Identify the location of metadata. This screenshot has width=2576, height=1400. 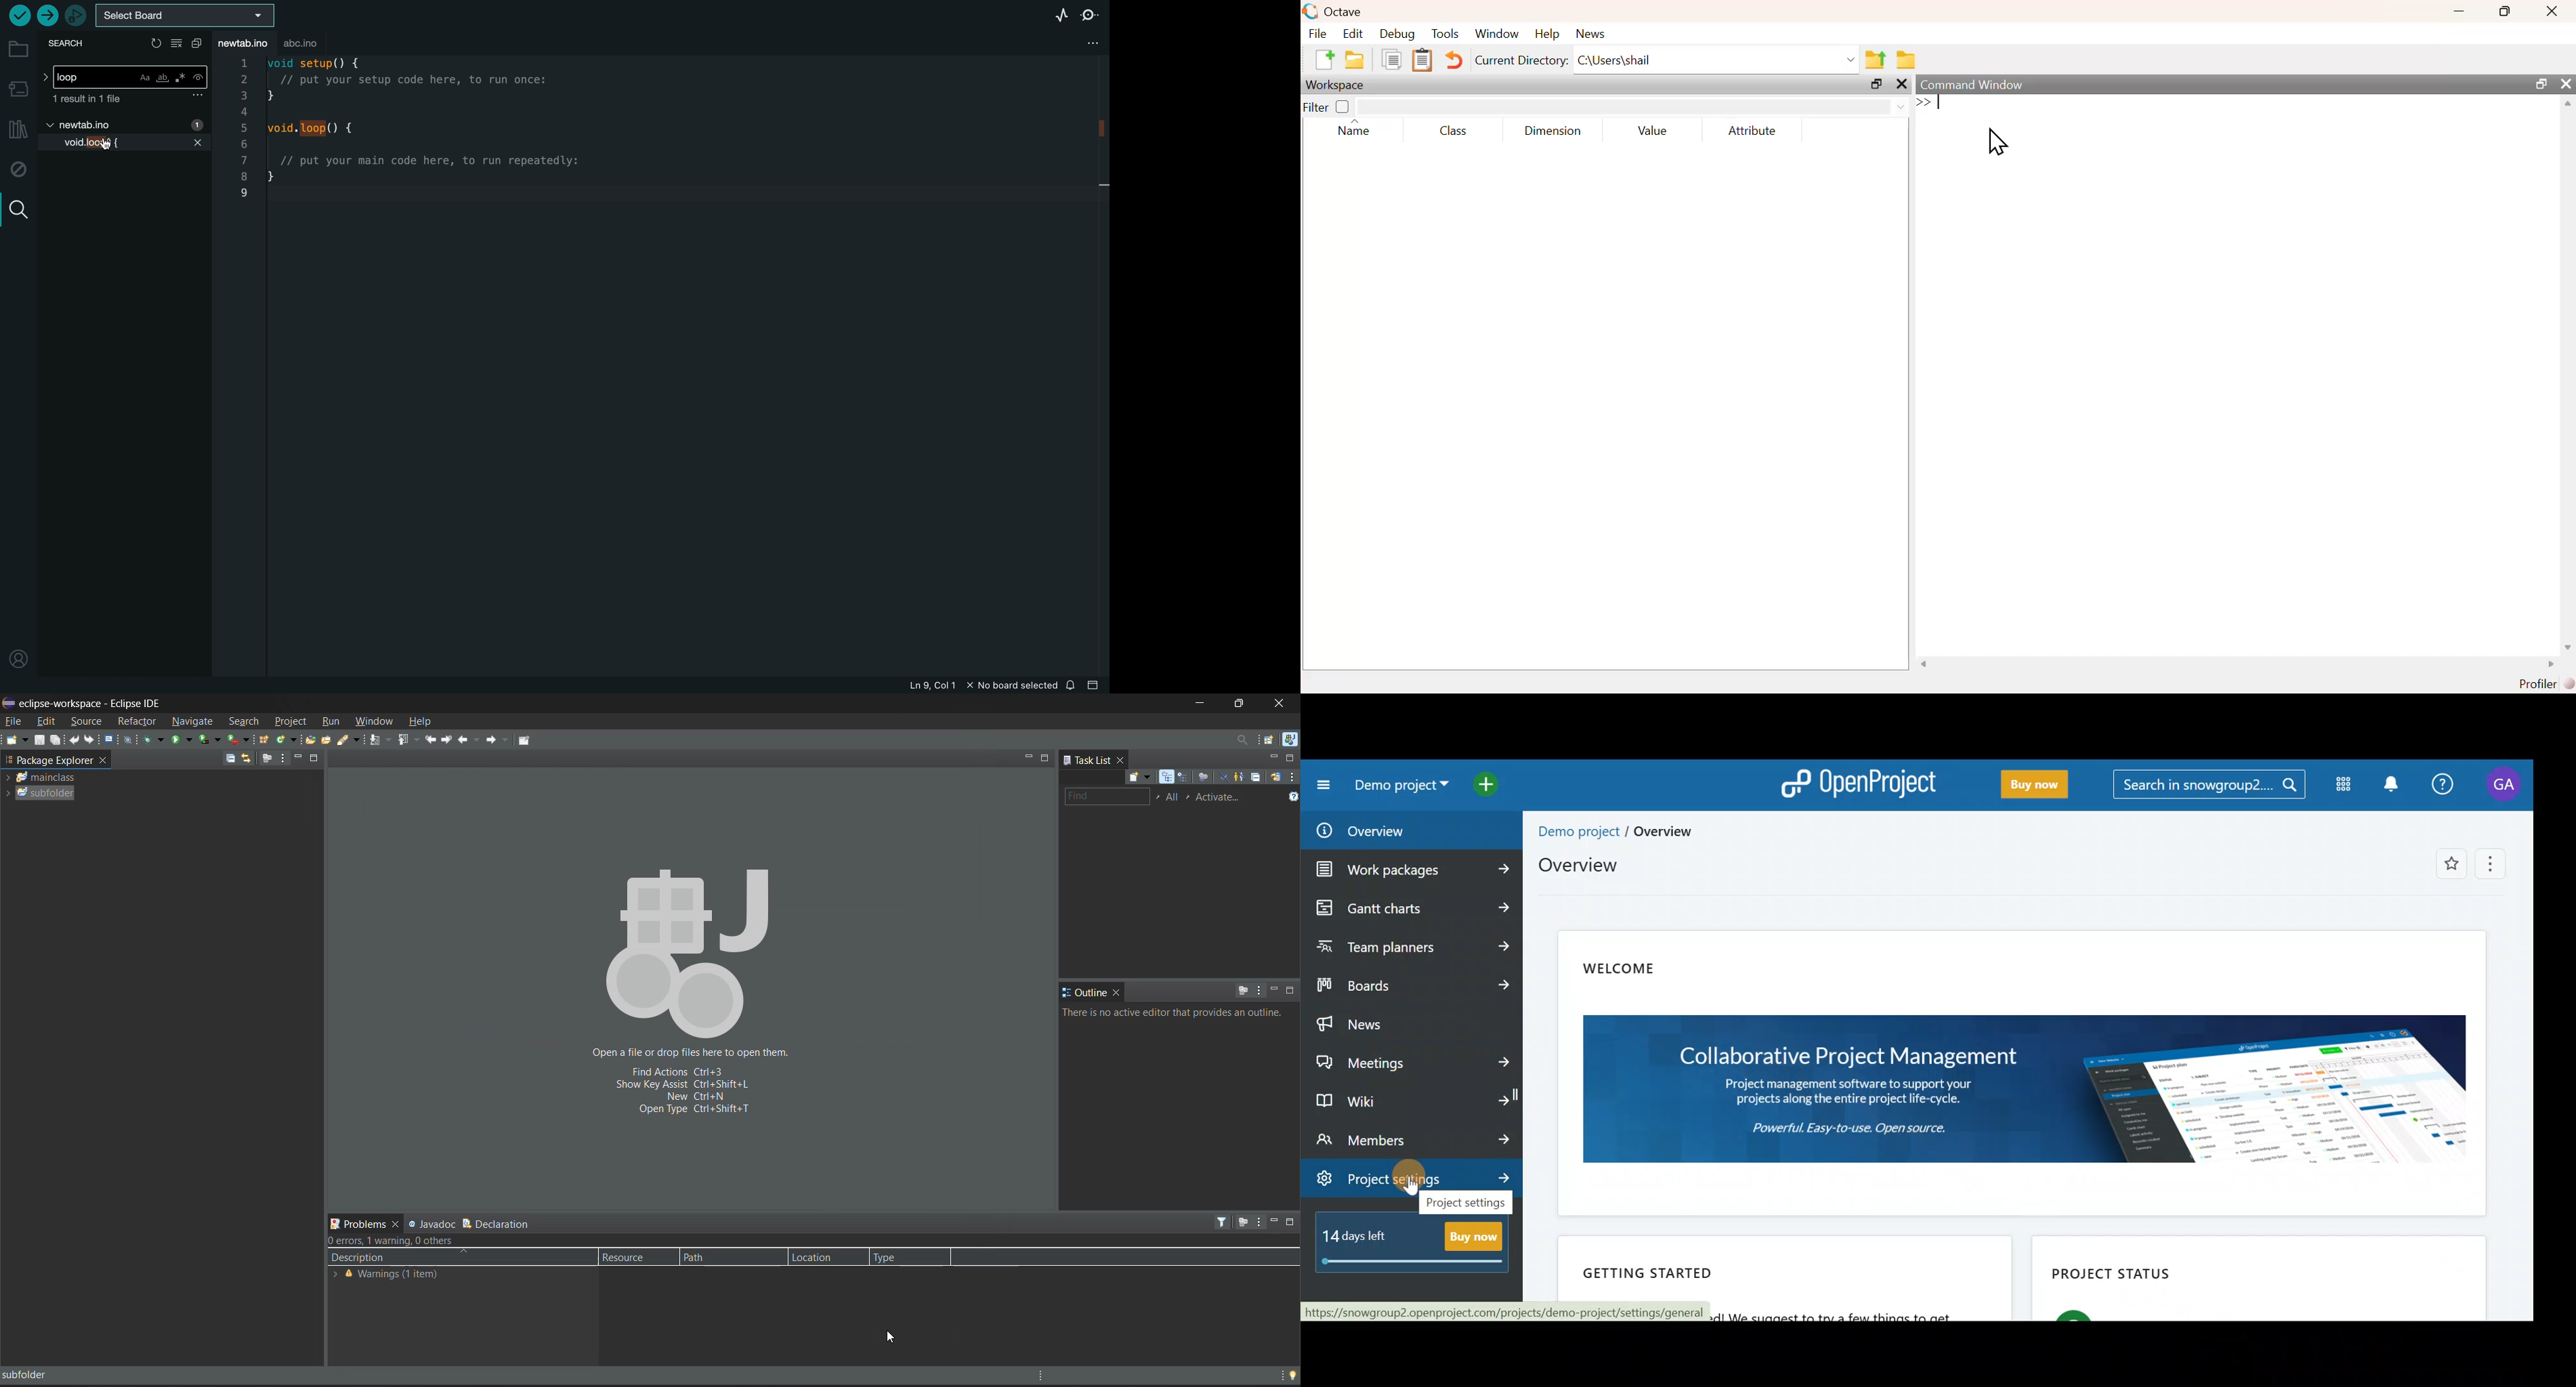
(404, 1241).